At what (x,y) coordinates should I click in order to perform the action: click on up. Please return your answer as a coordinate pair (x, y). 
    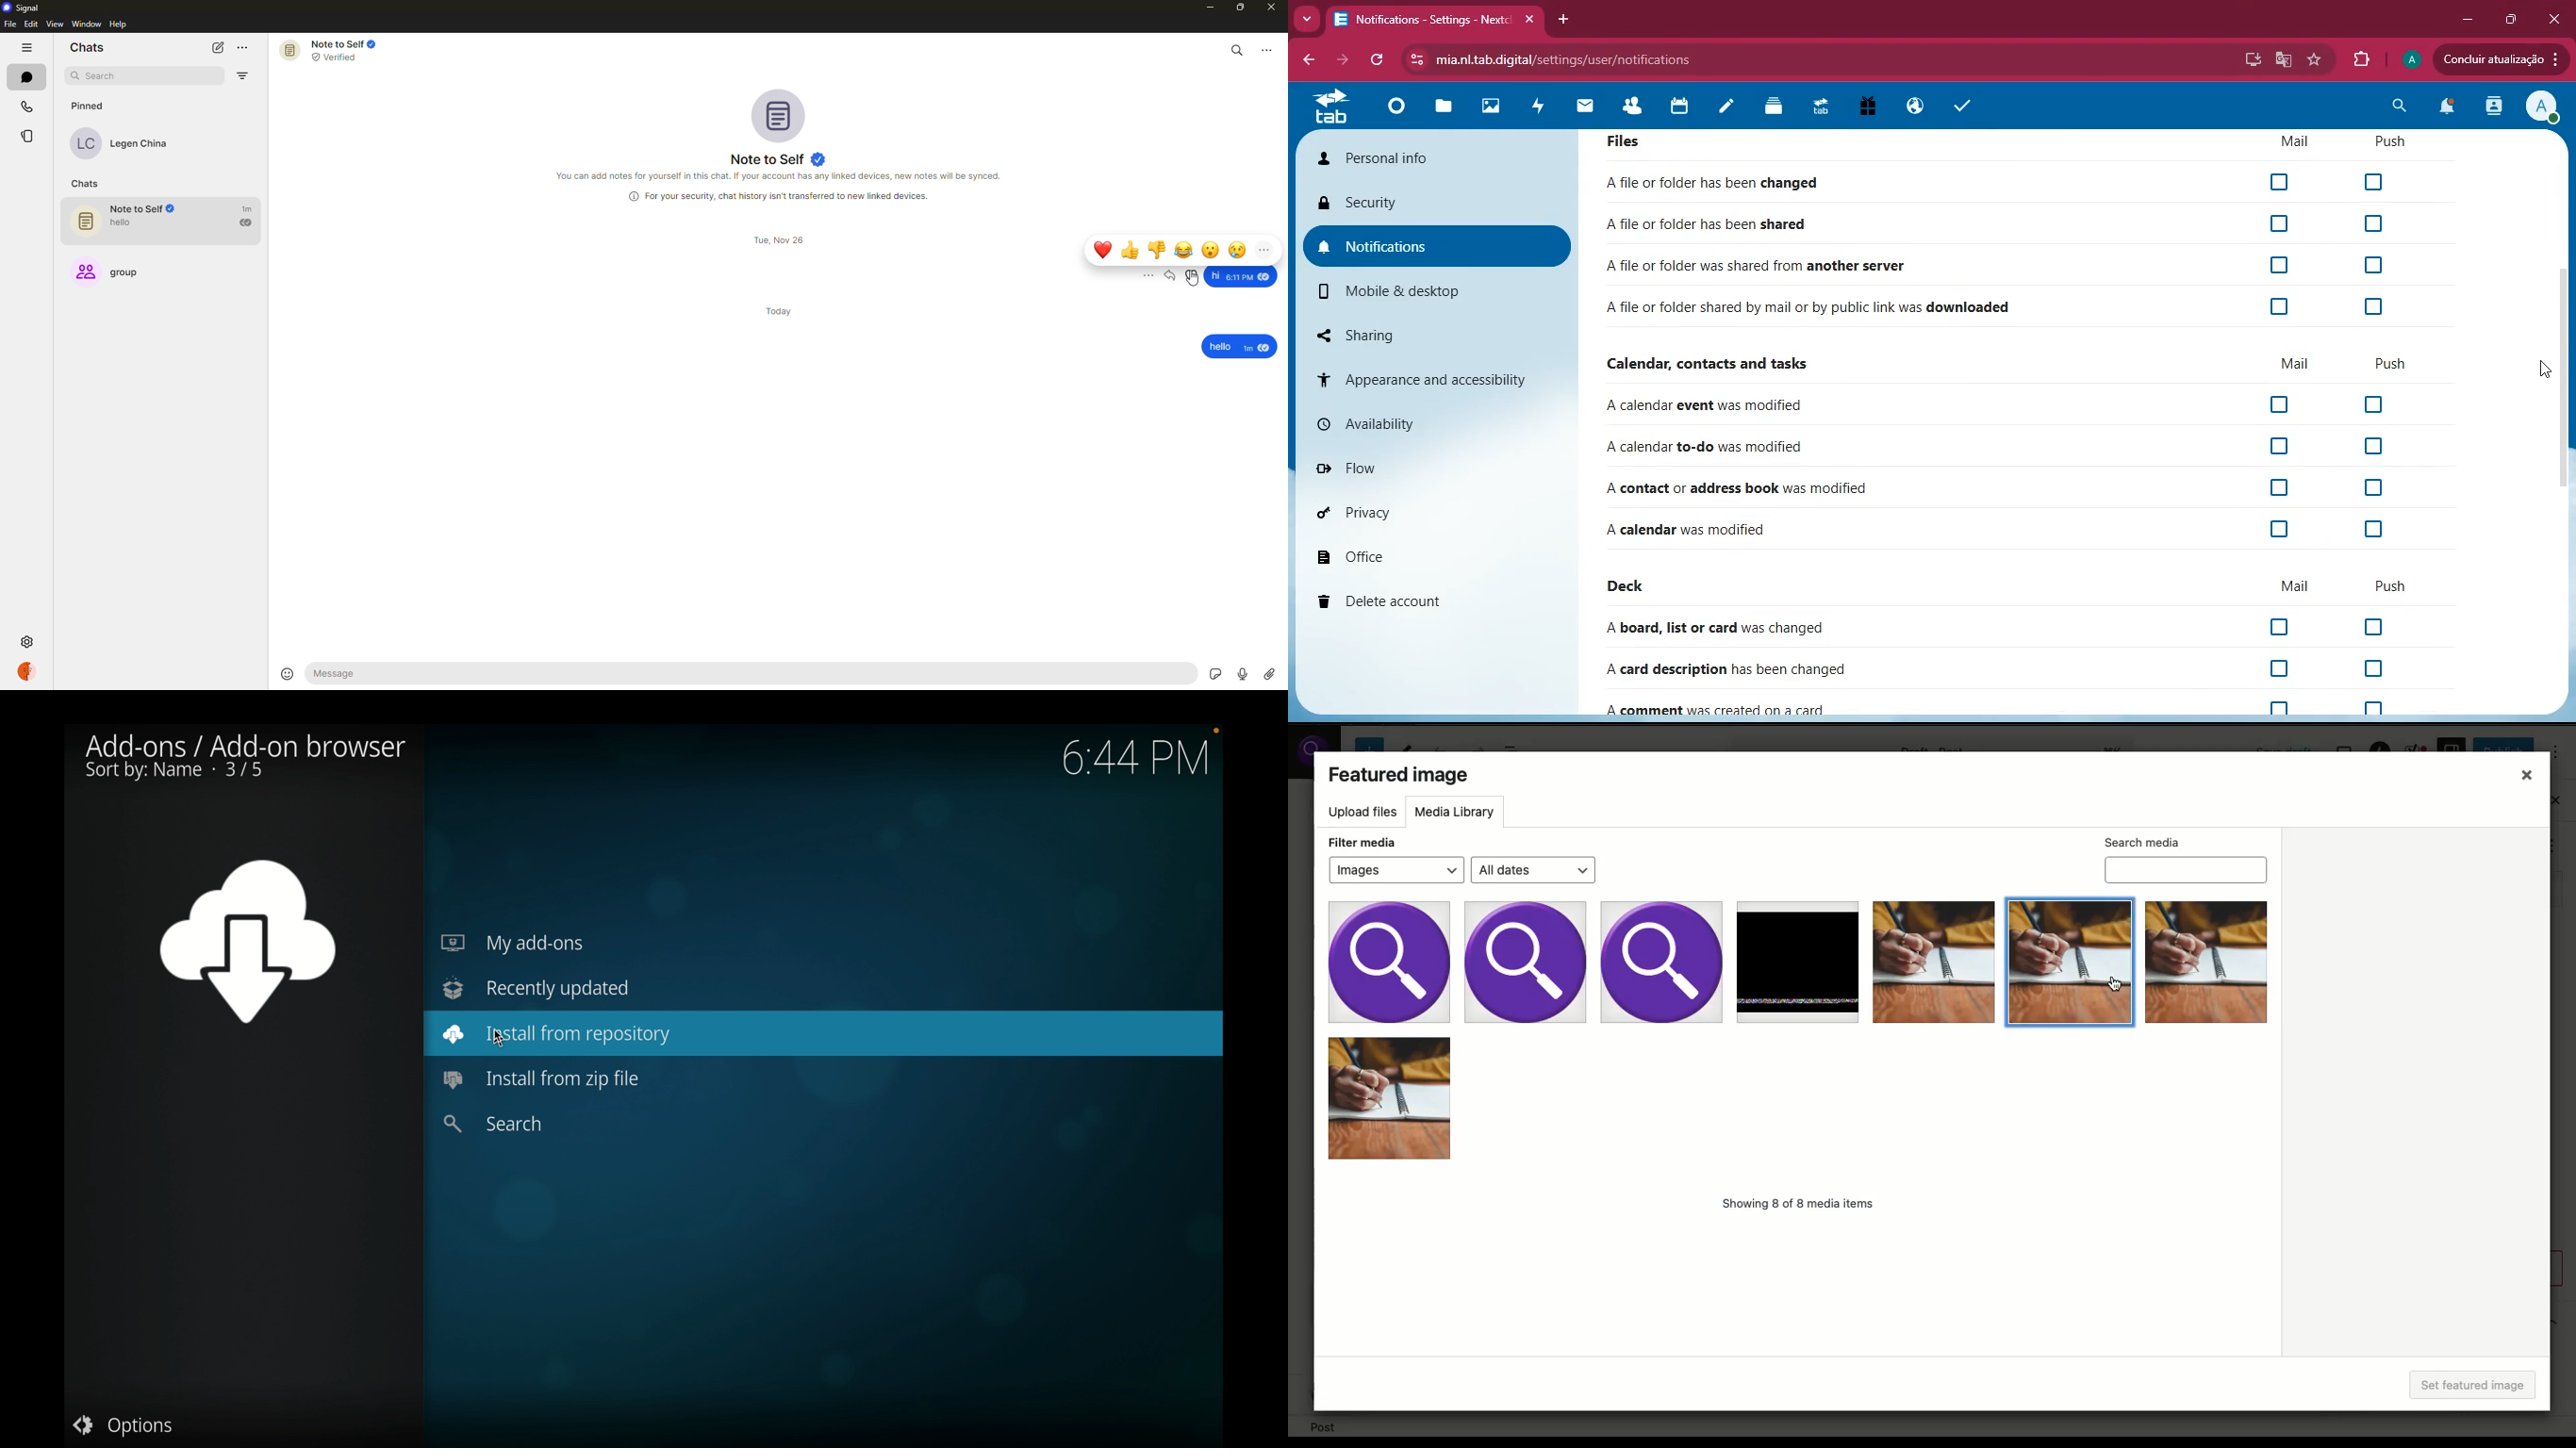
    Looking at the image, I should click on (1131, 250).